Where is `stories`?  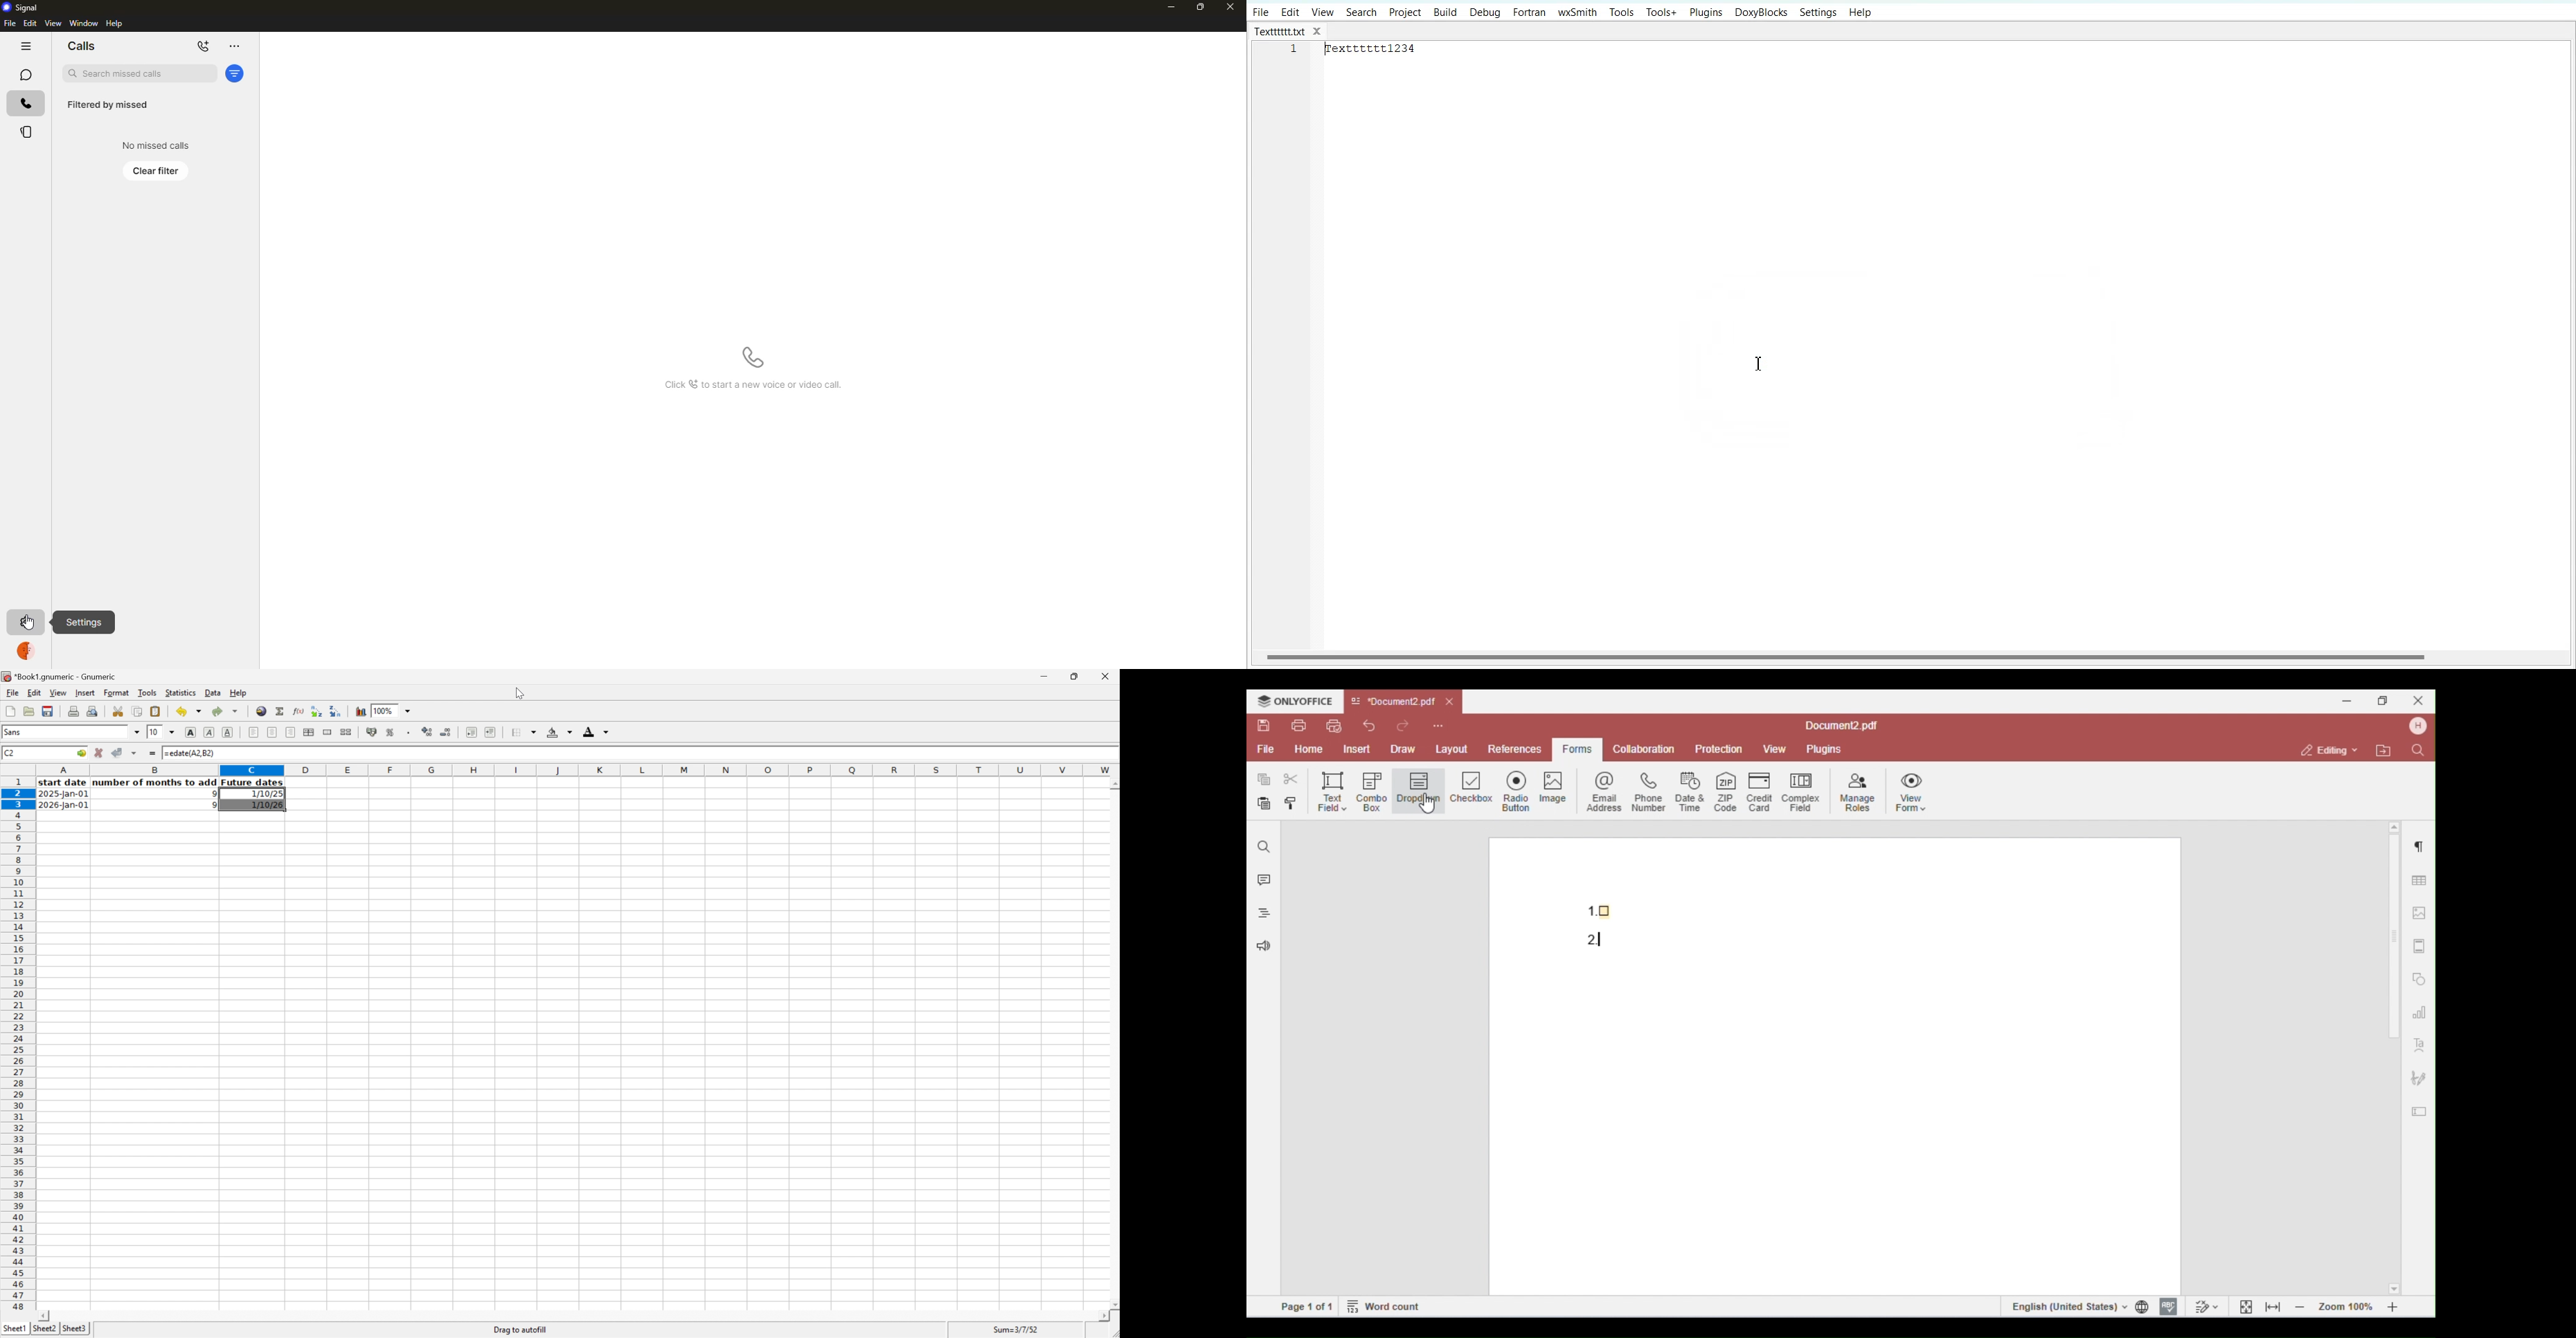 stories is located at coordinates (27, 132).